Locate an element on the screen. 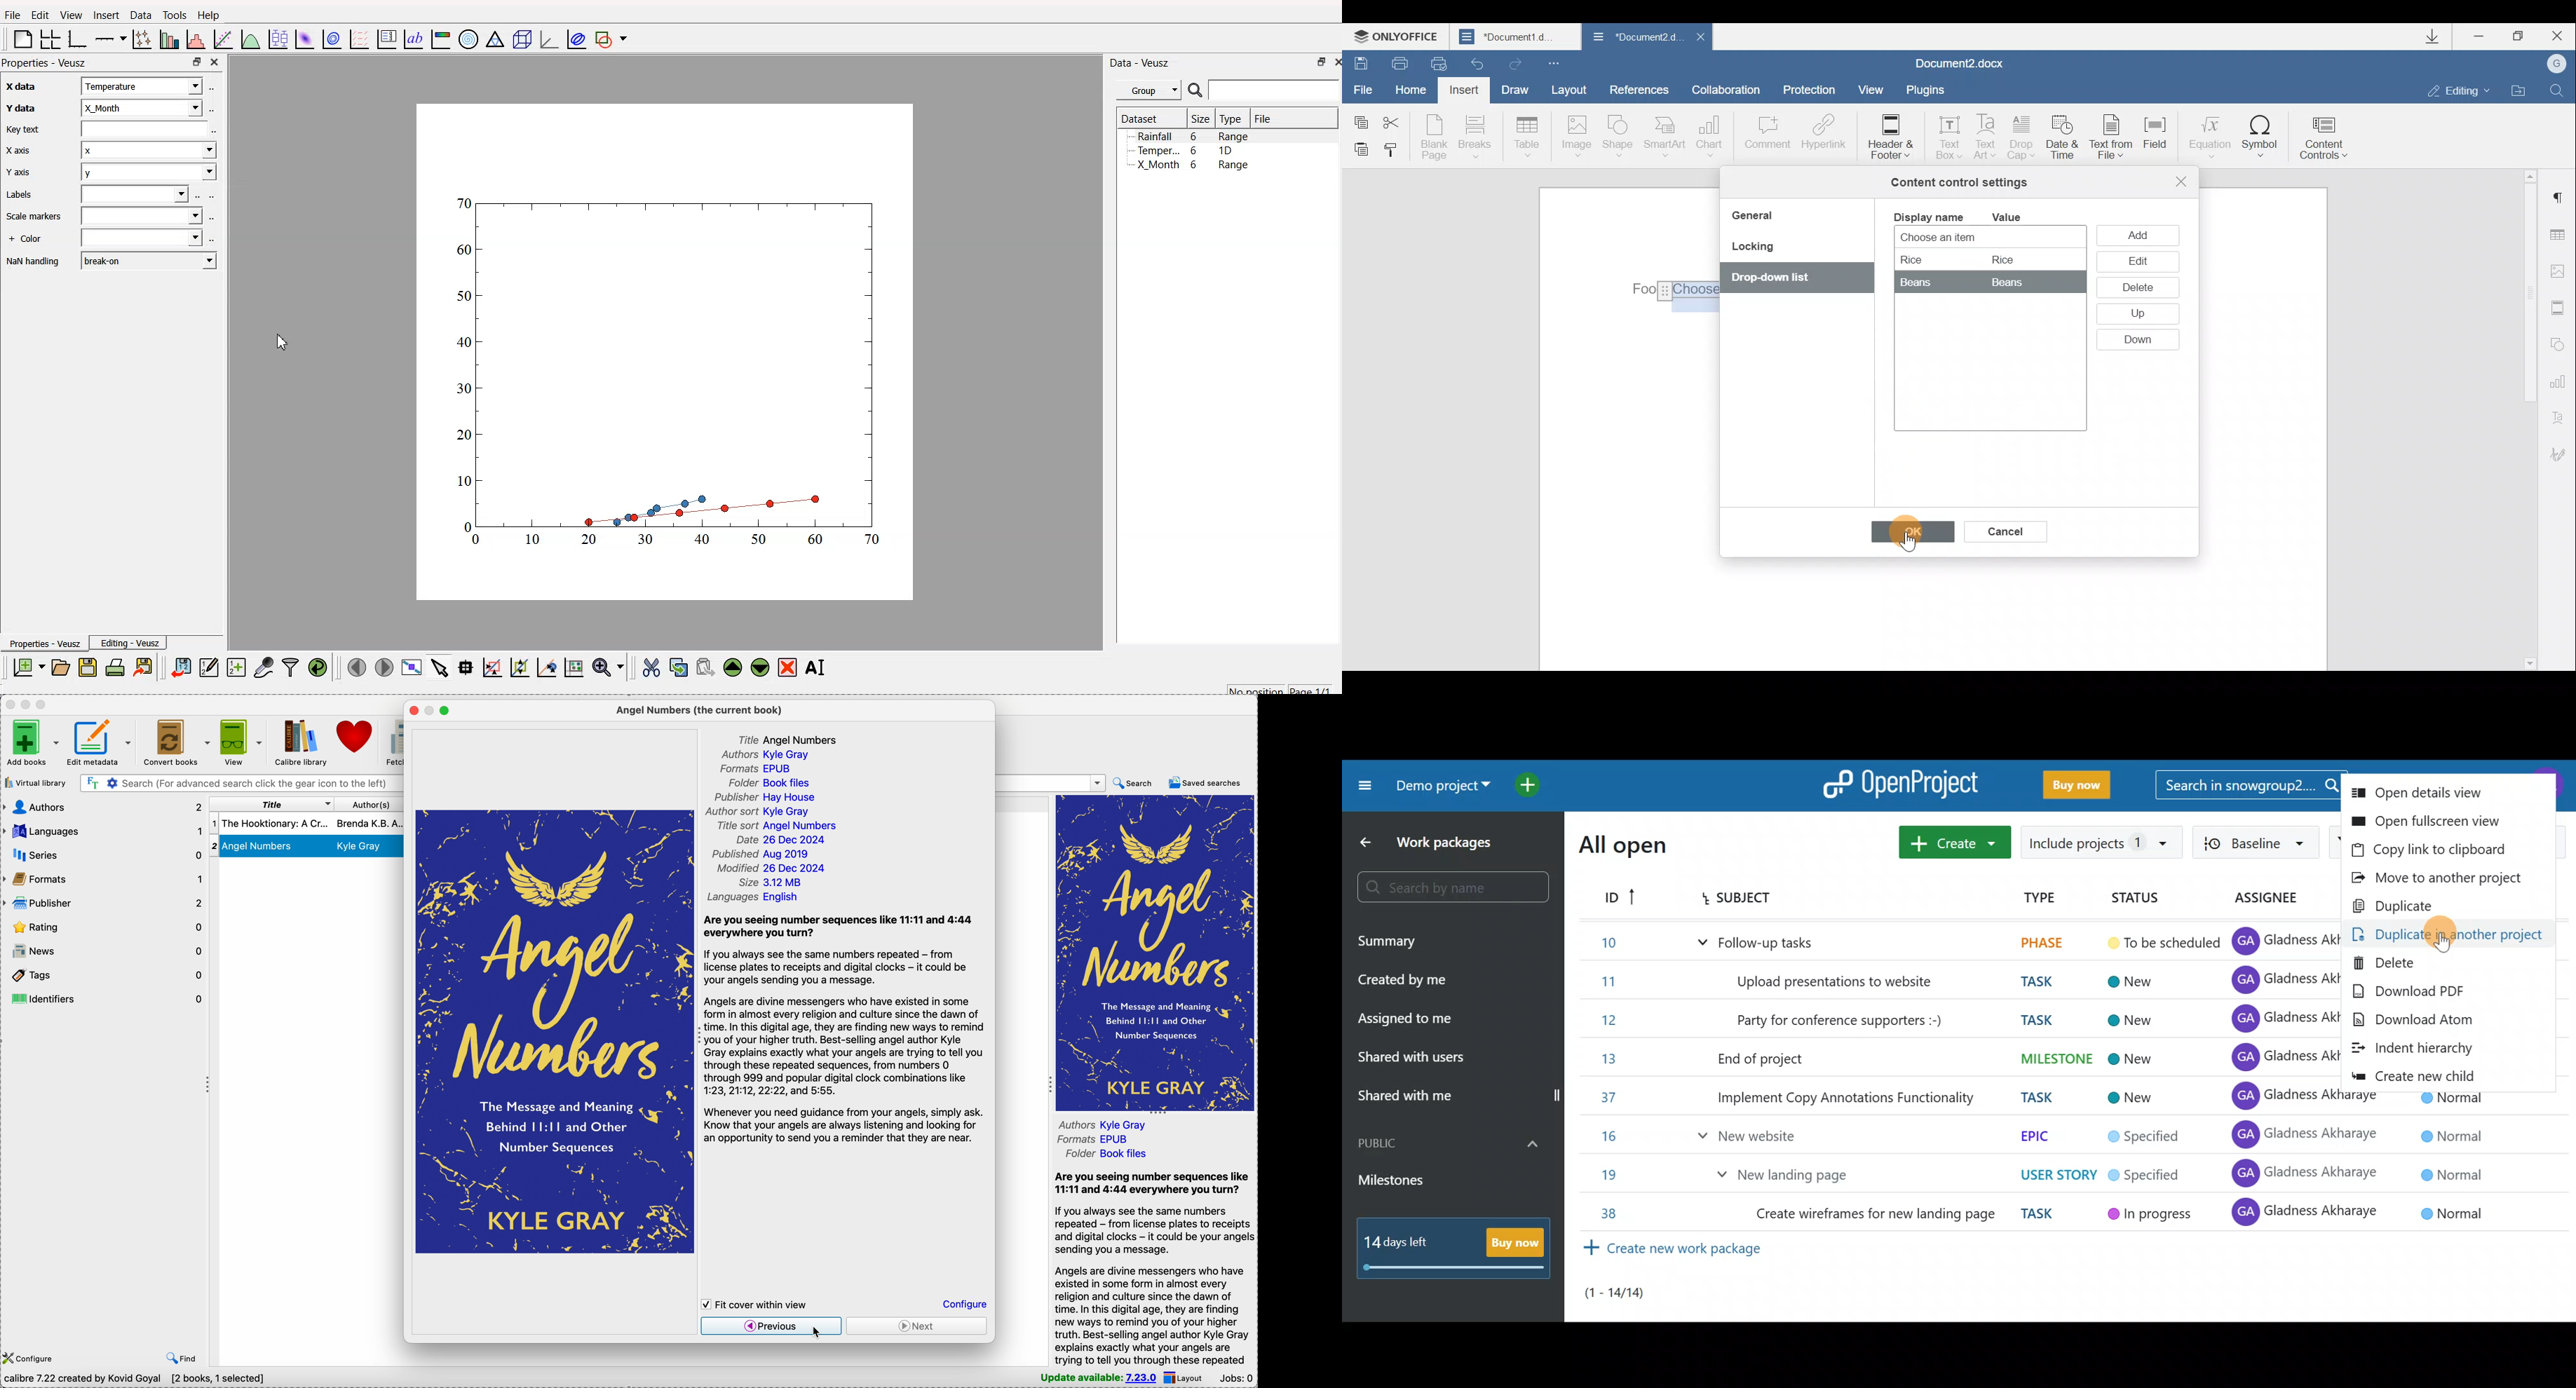 The width and height of the screenshot is (2576, 1400). Comment is located at coordinates (1767, 139).